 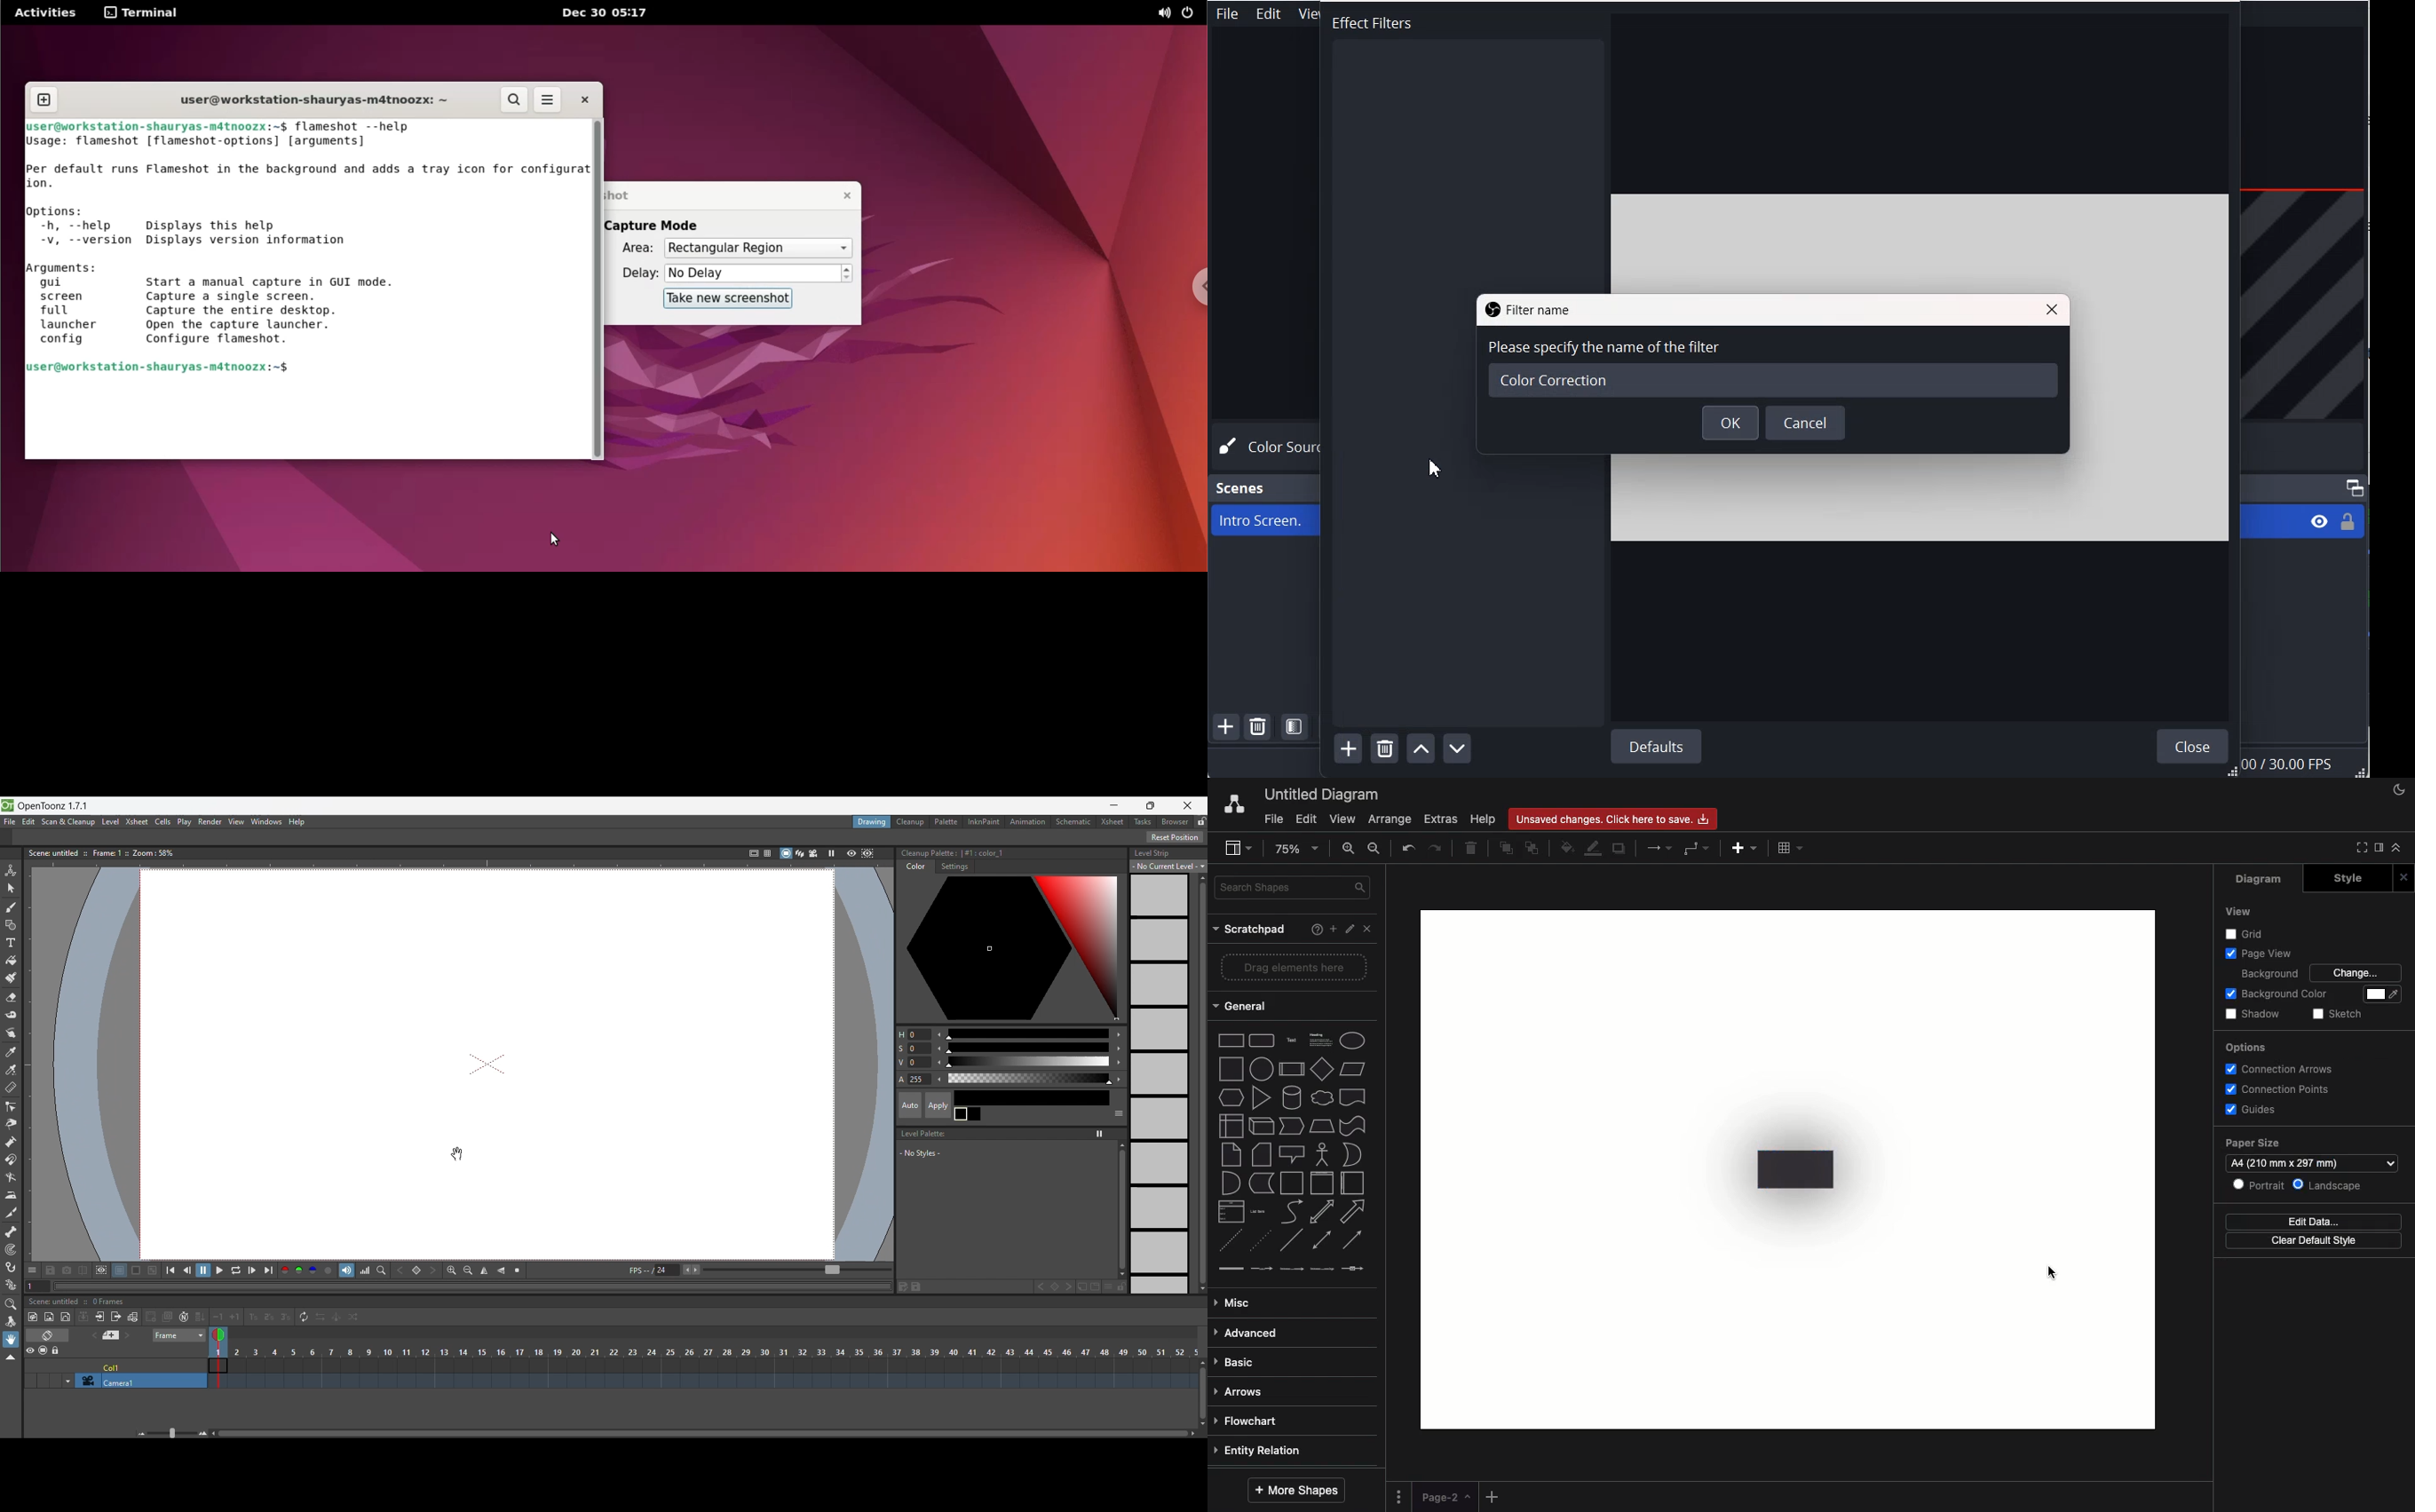 I want to click on View, so click(x=2237, y=911).